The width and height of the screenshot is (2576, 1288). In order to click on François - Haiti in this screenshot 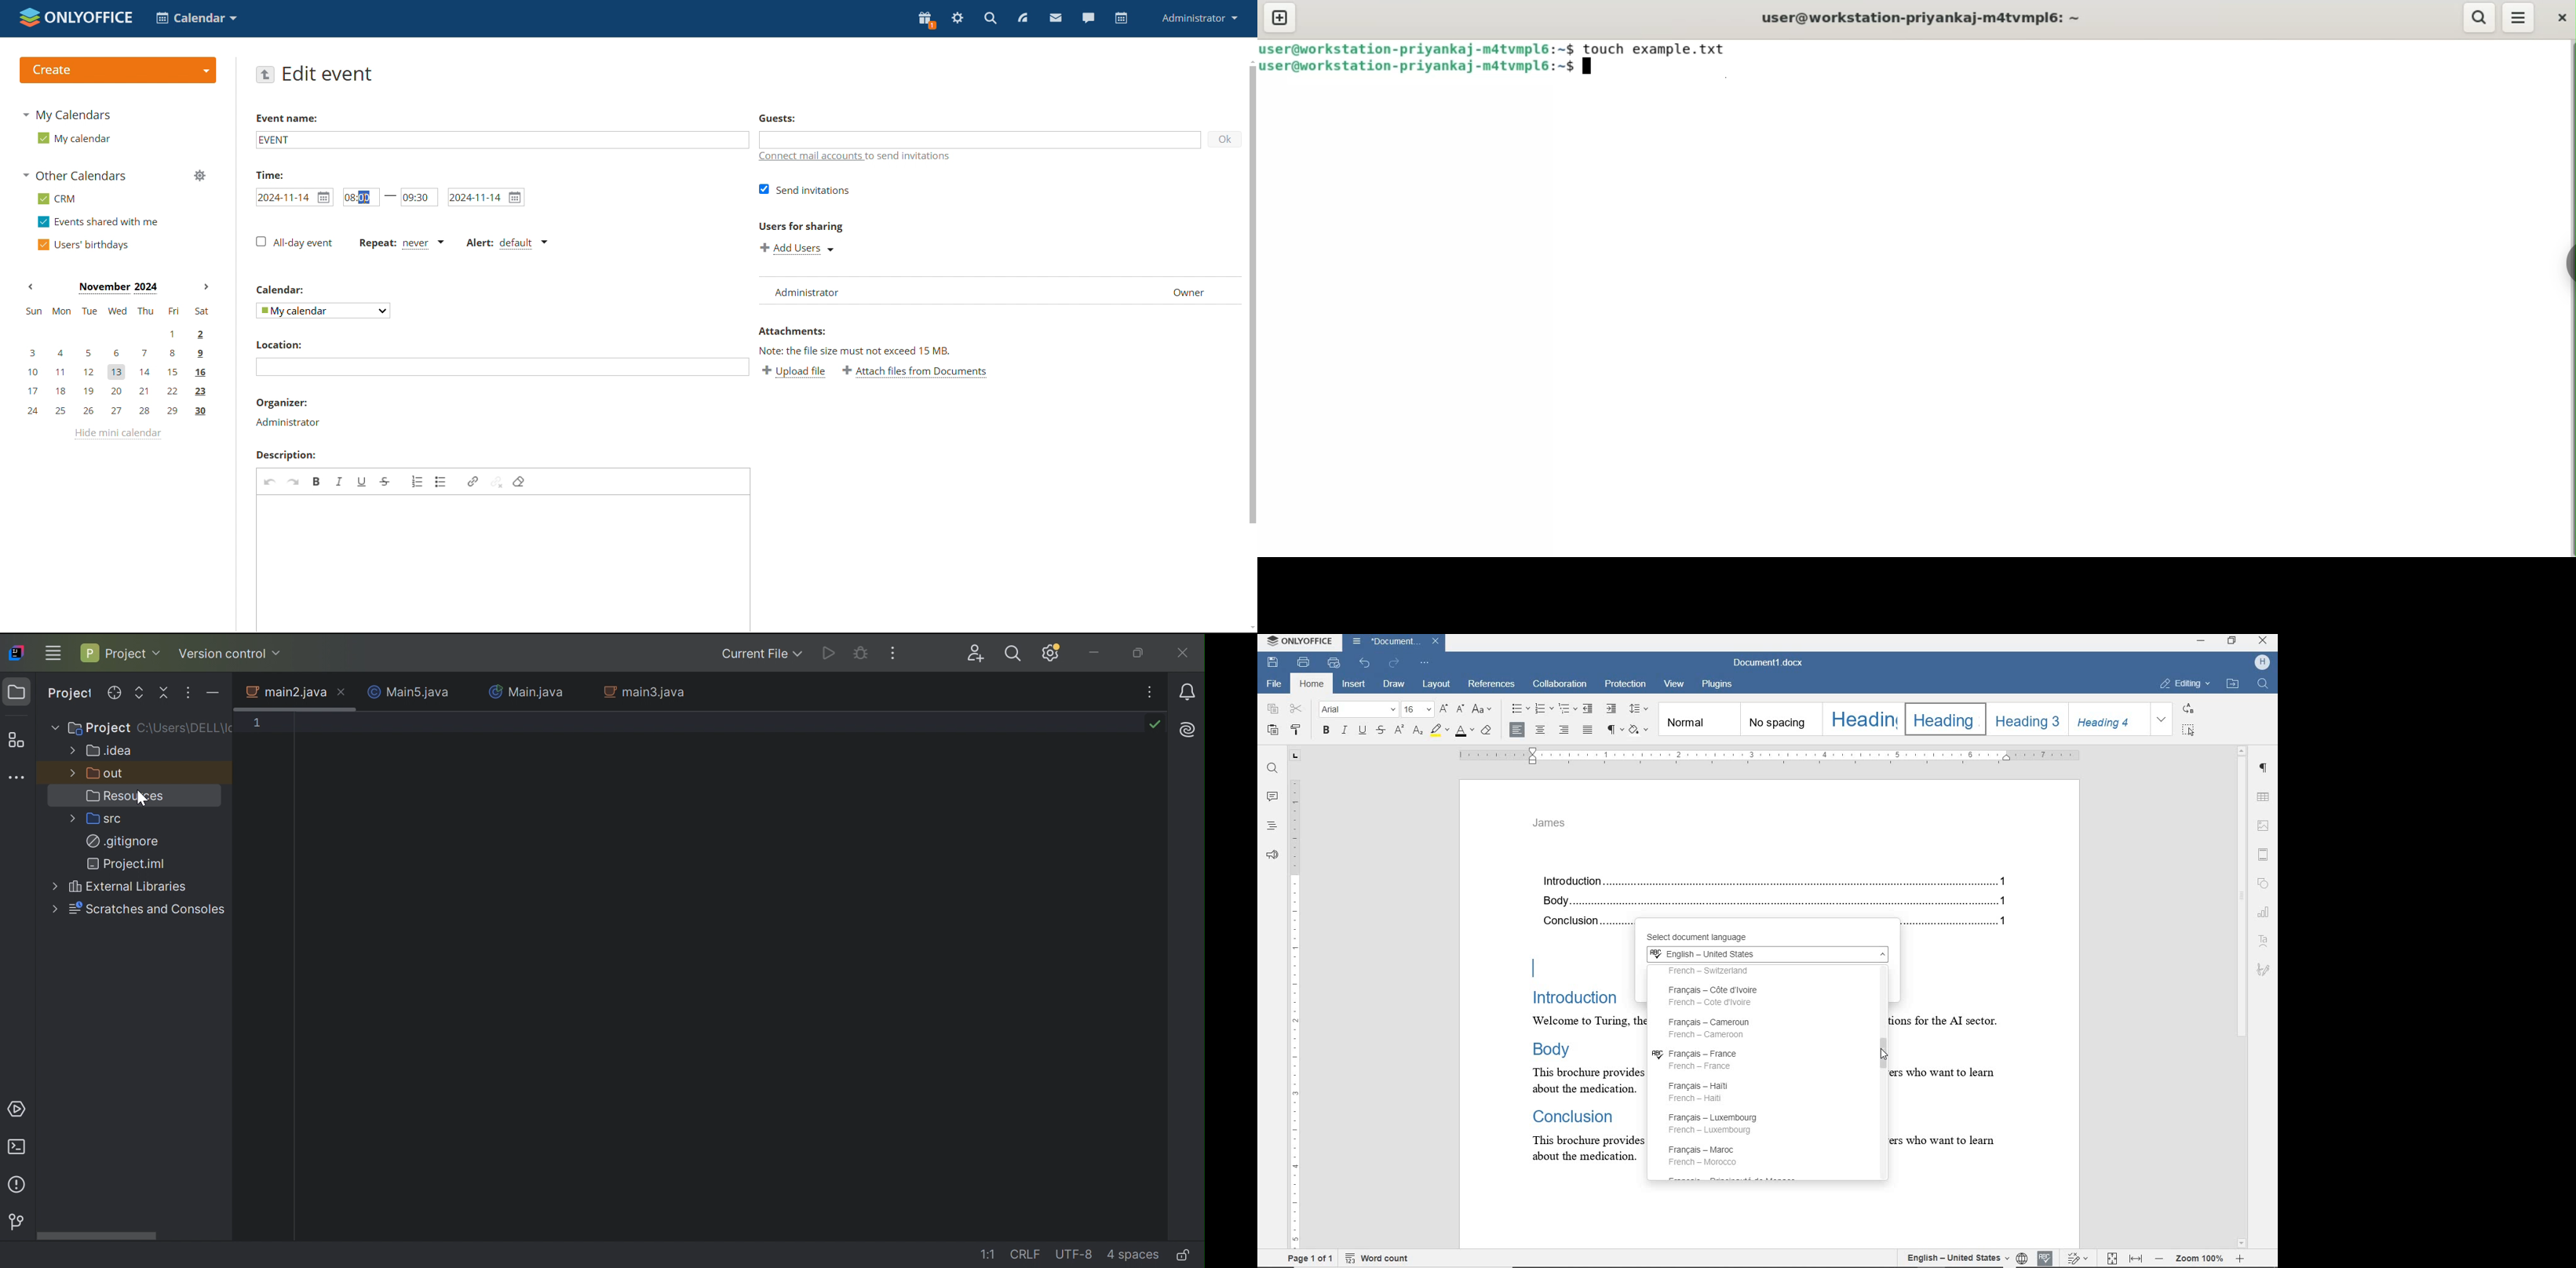, I will do `click(1704, 1090)`.